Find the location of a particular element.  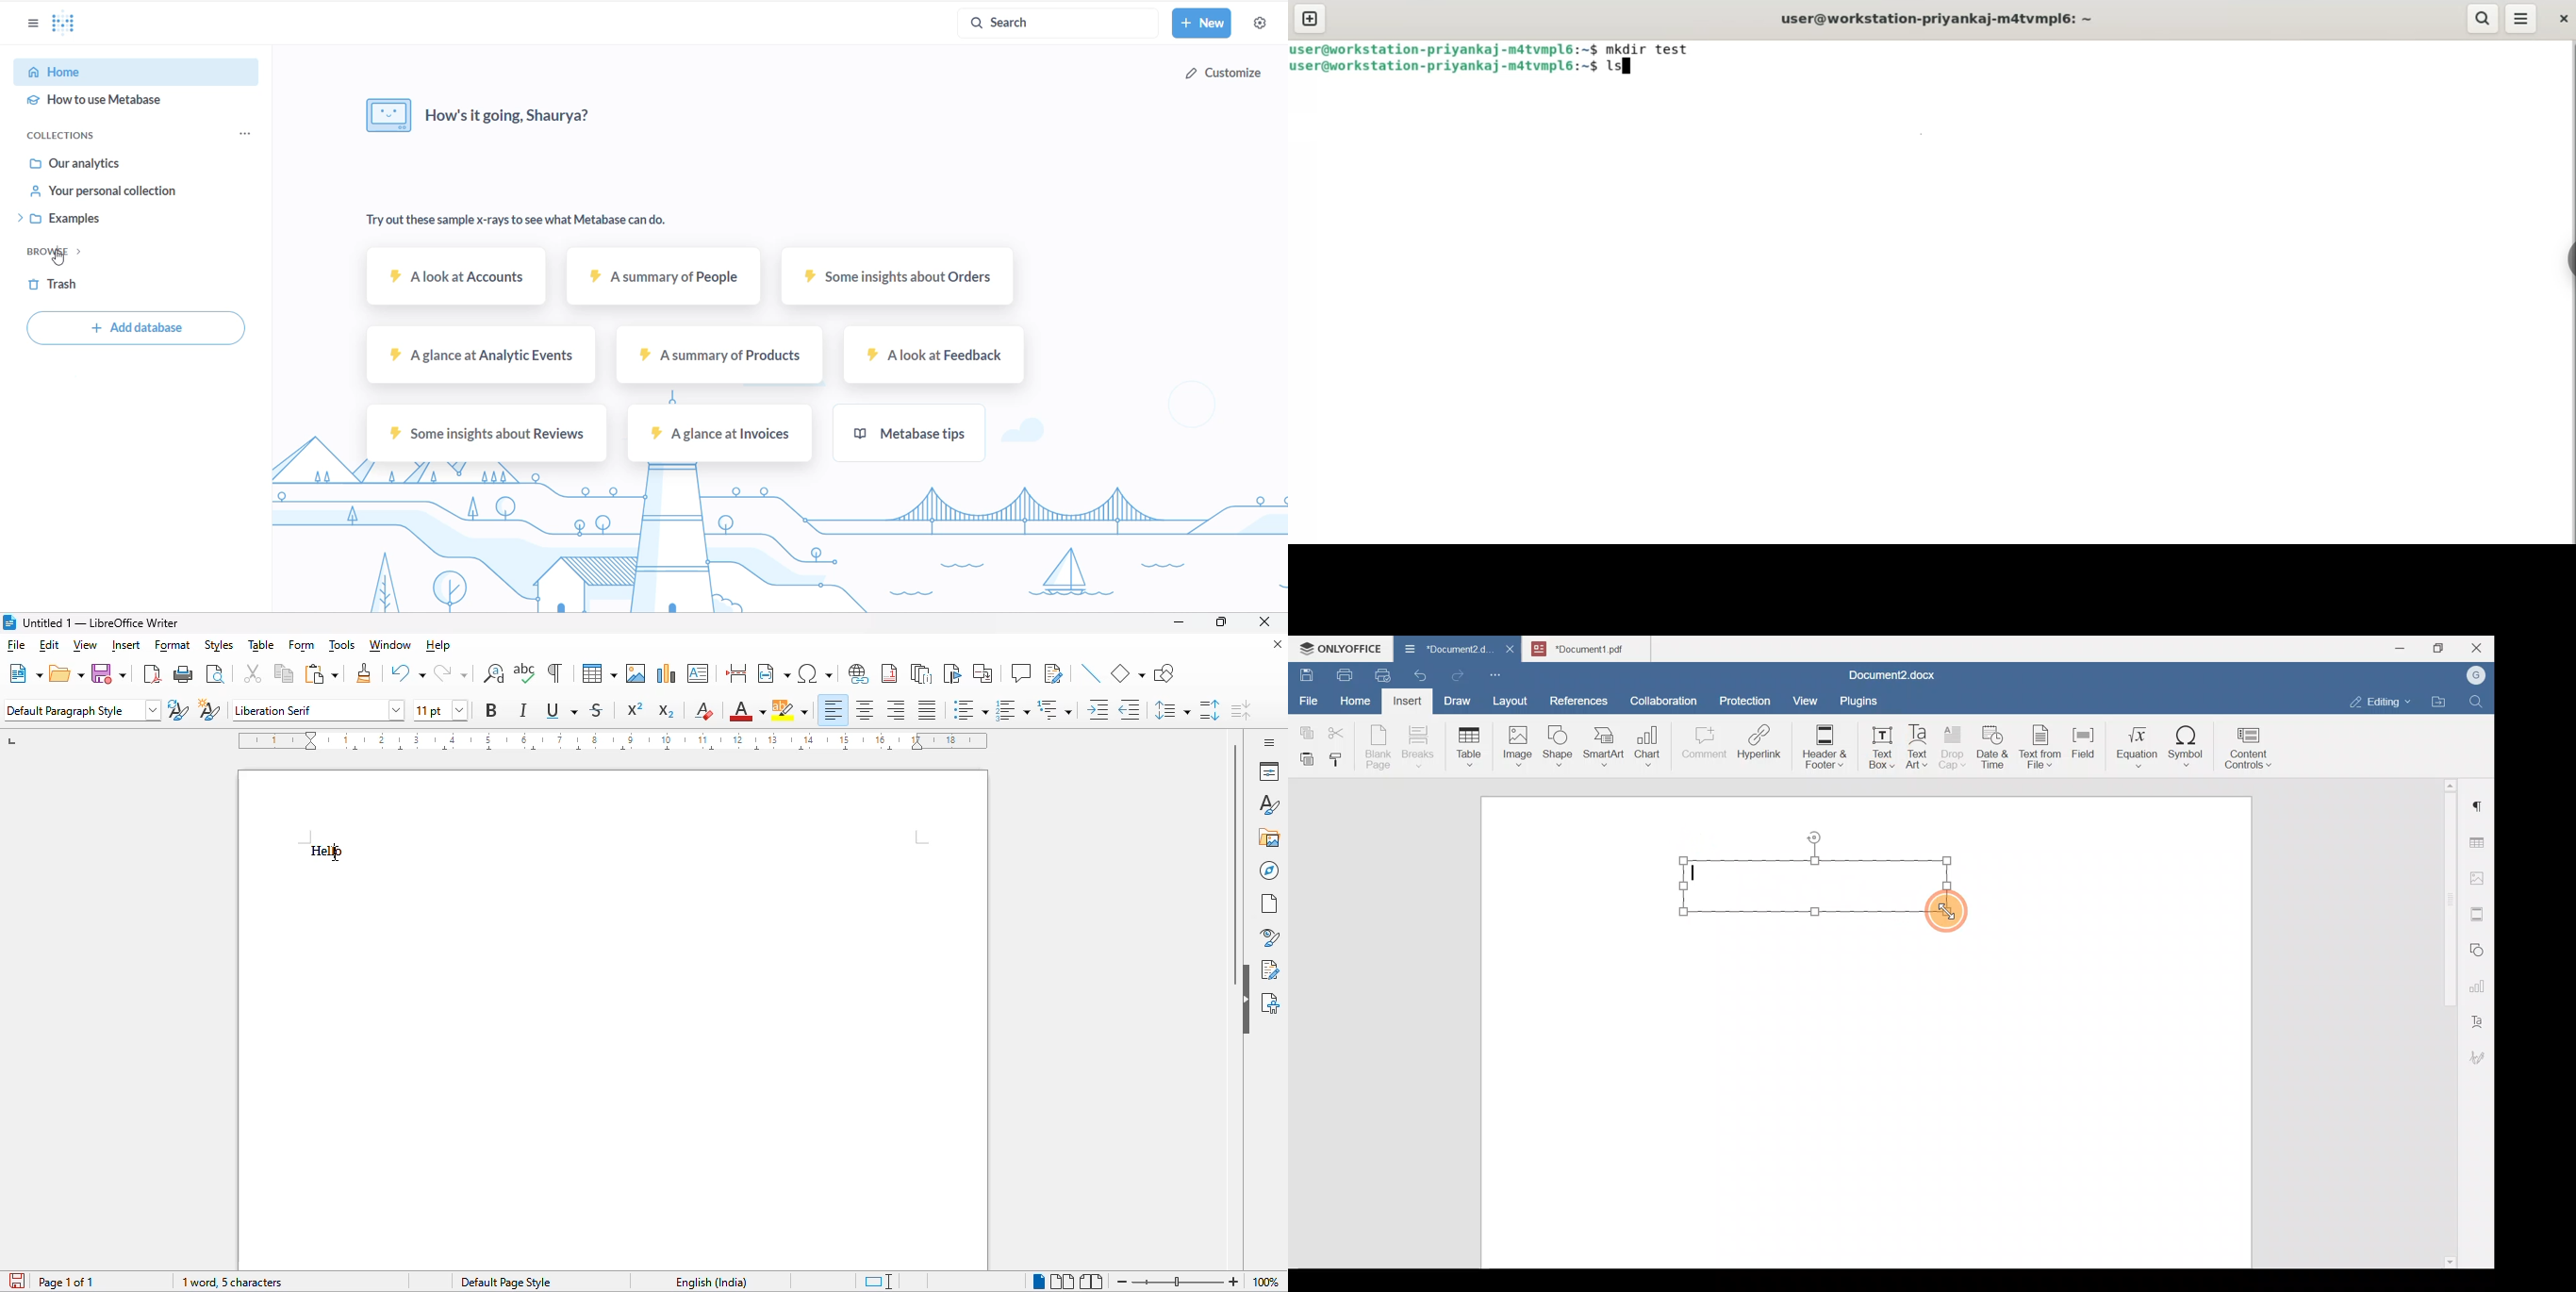

style inspector is located at coordinates (1266, 936).